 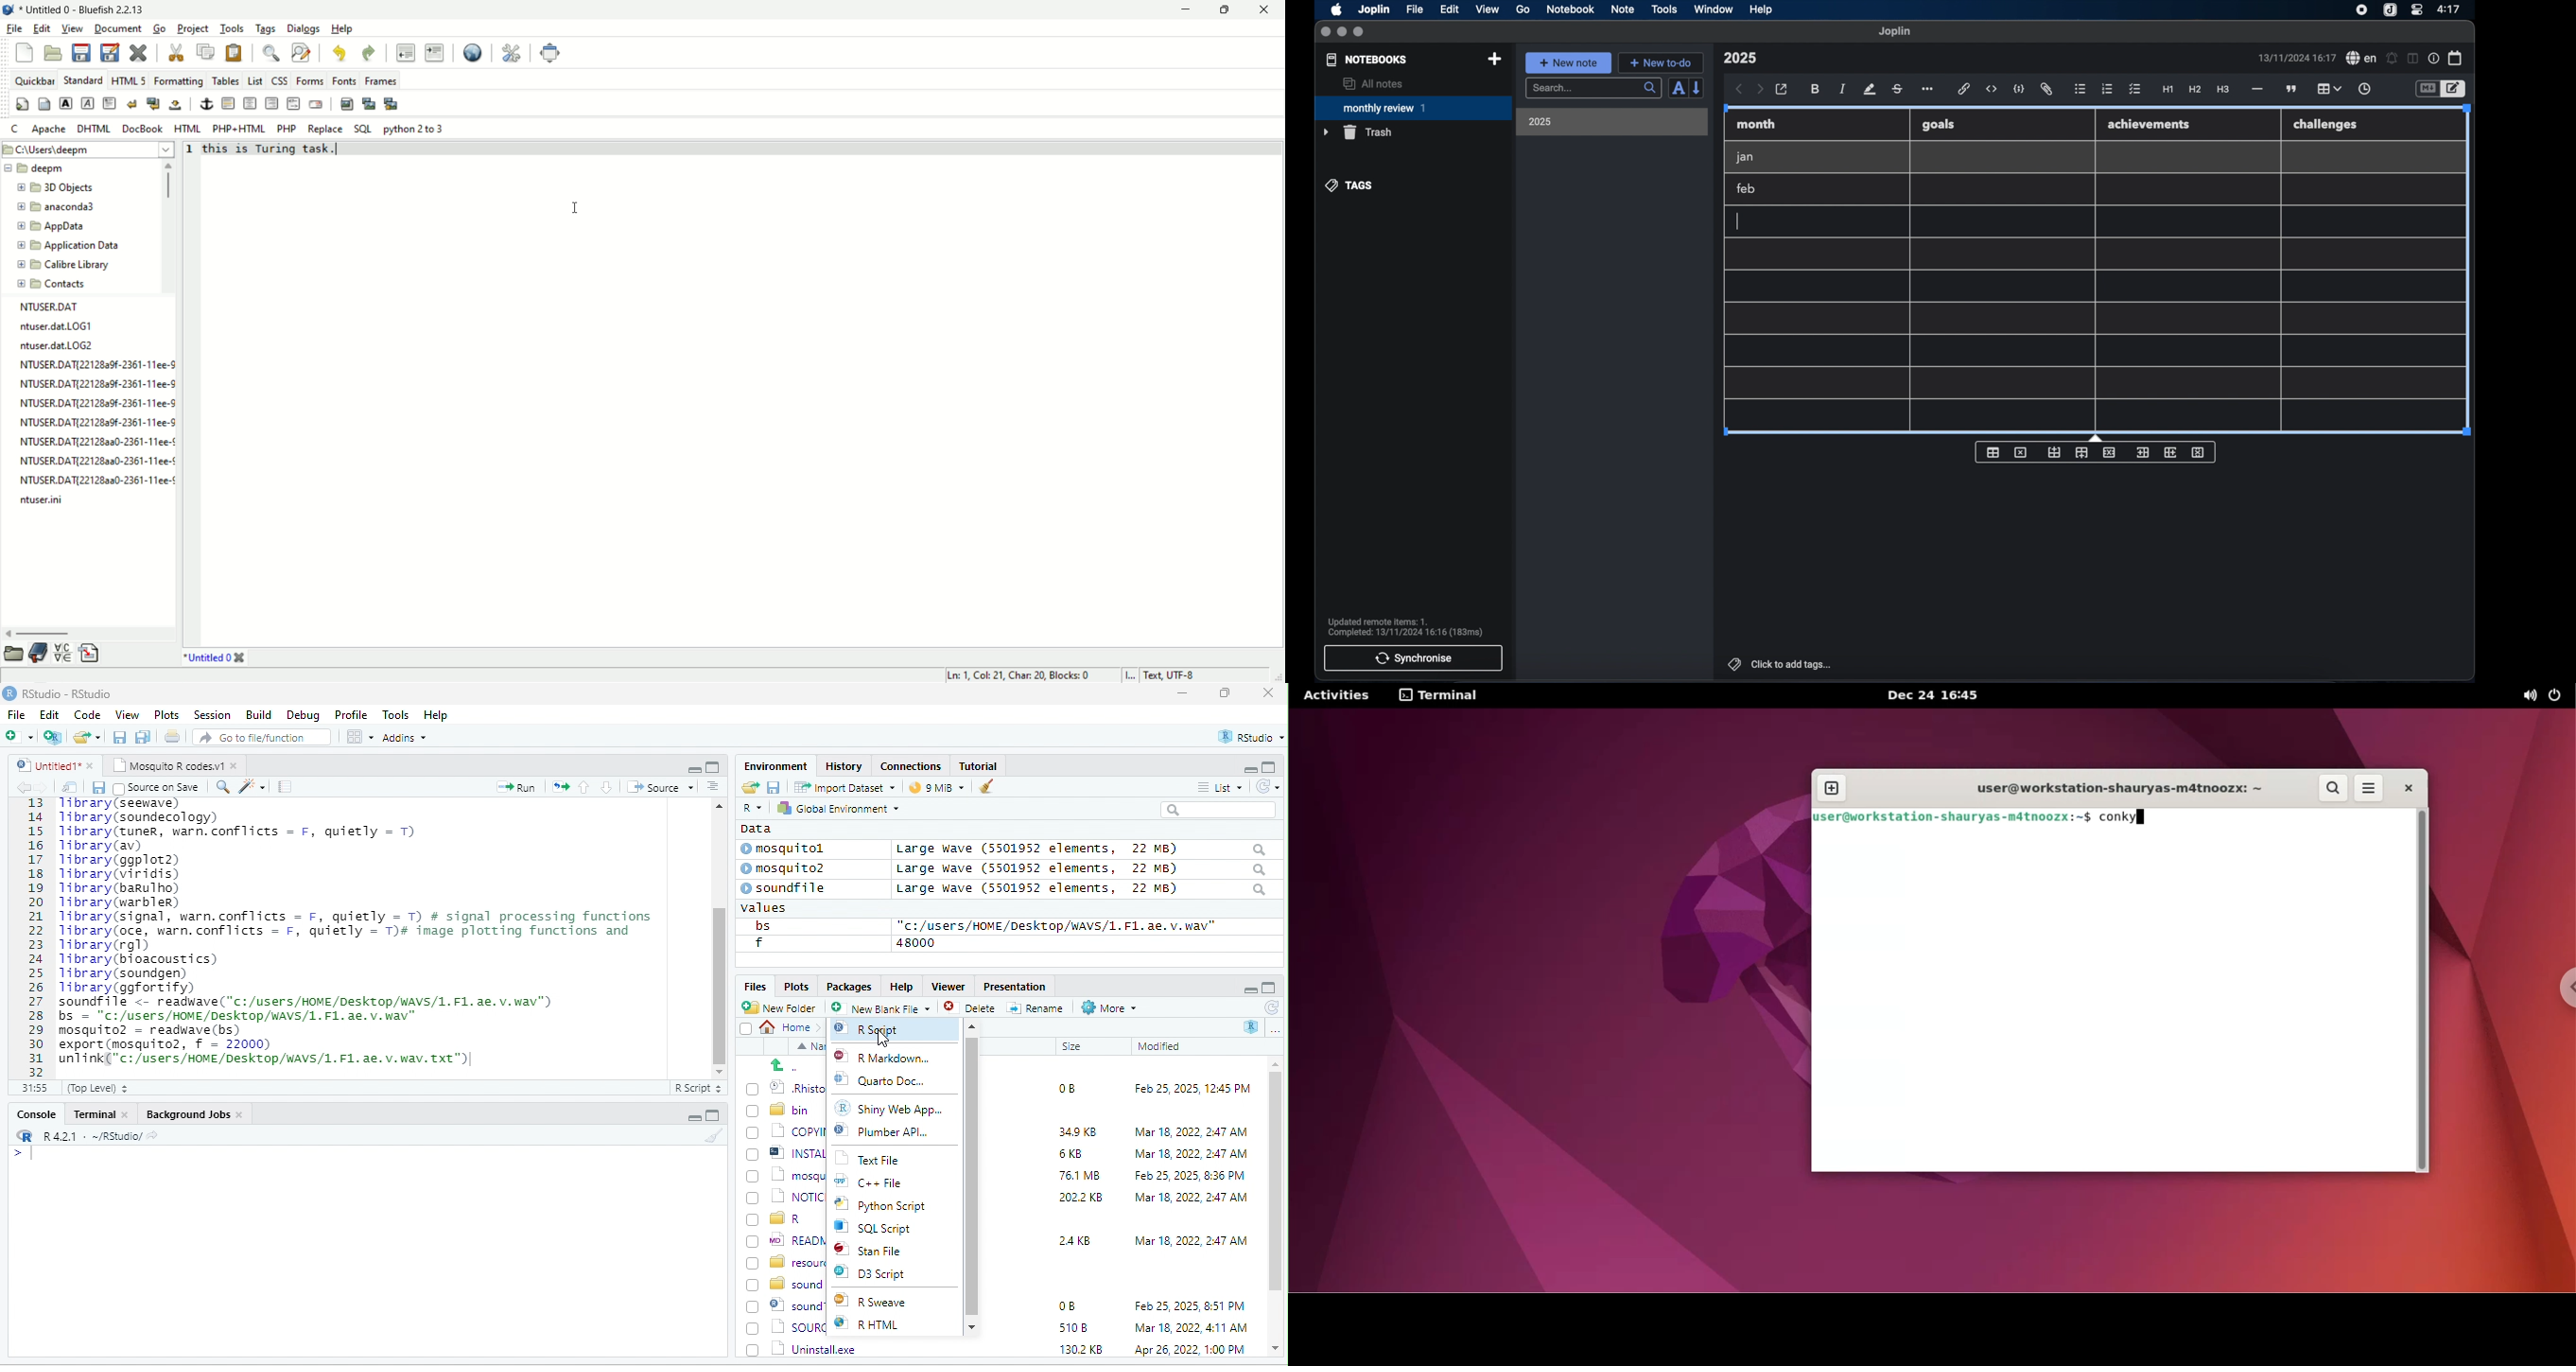 I want to click on scroll bar, so click(x=1276, y=1207).